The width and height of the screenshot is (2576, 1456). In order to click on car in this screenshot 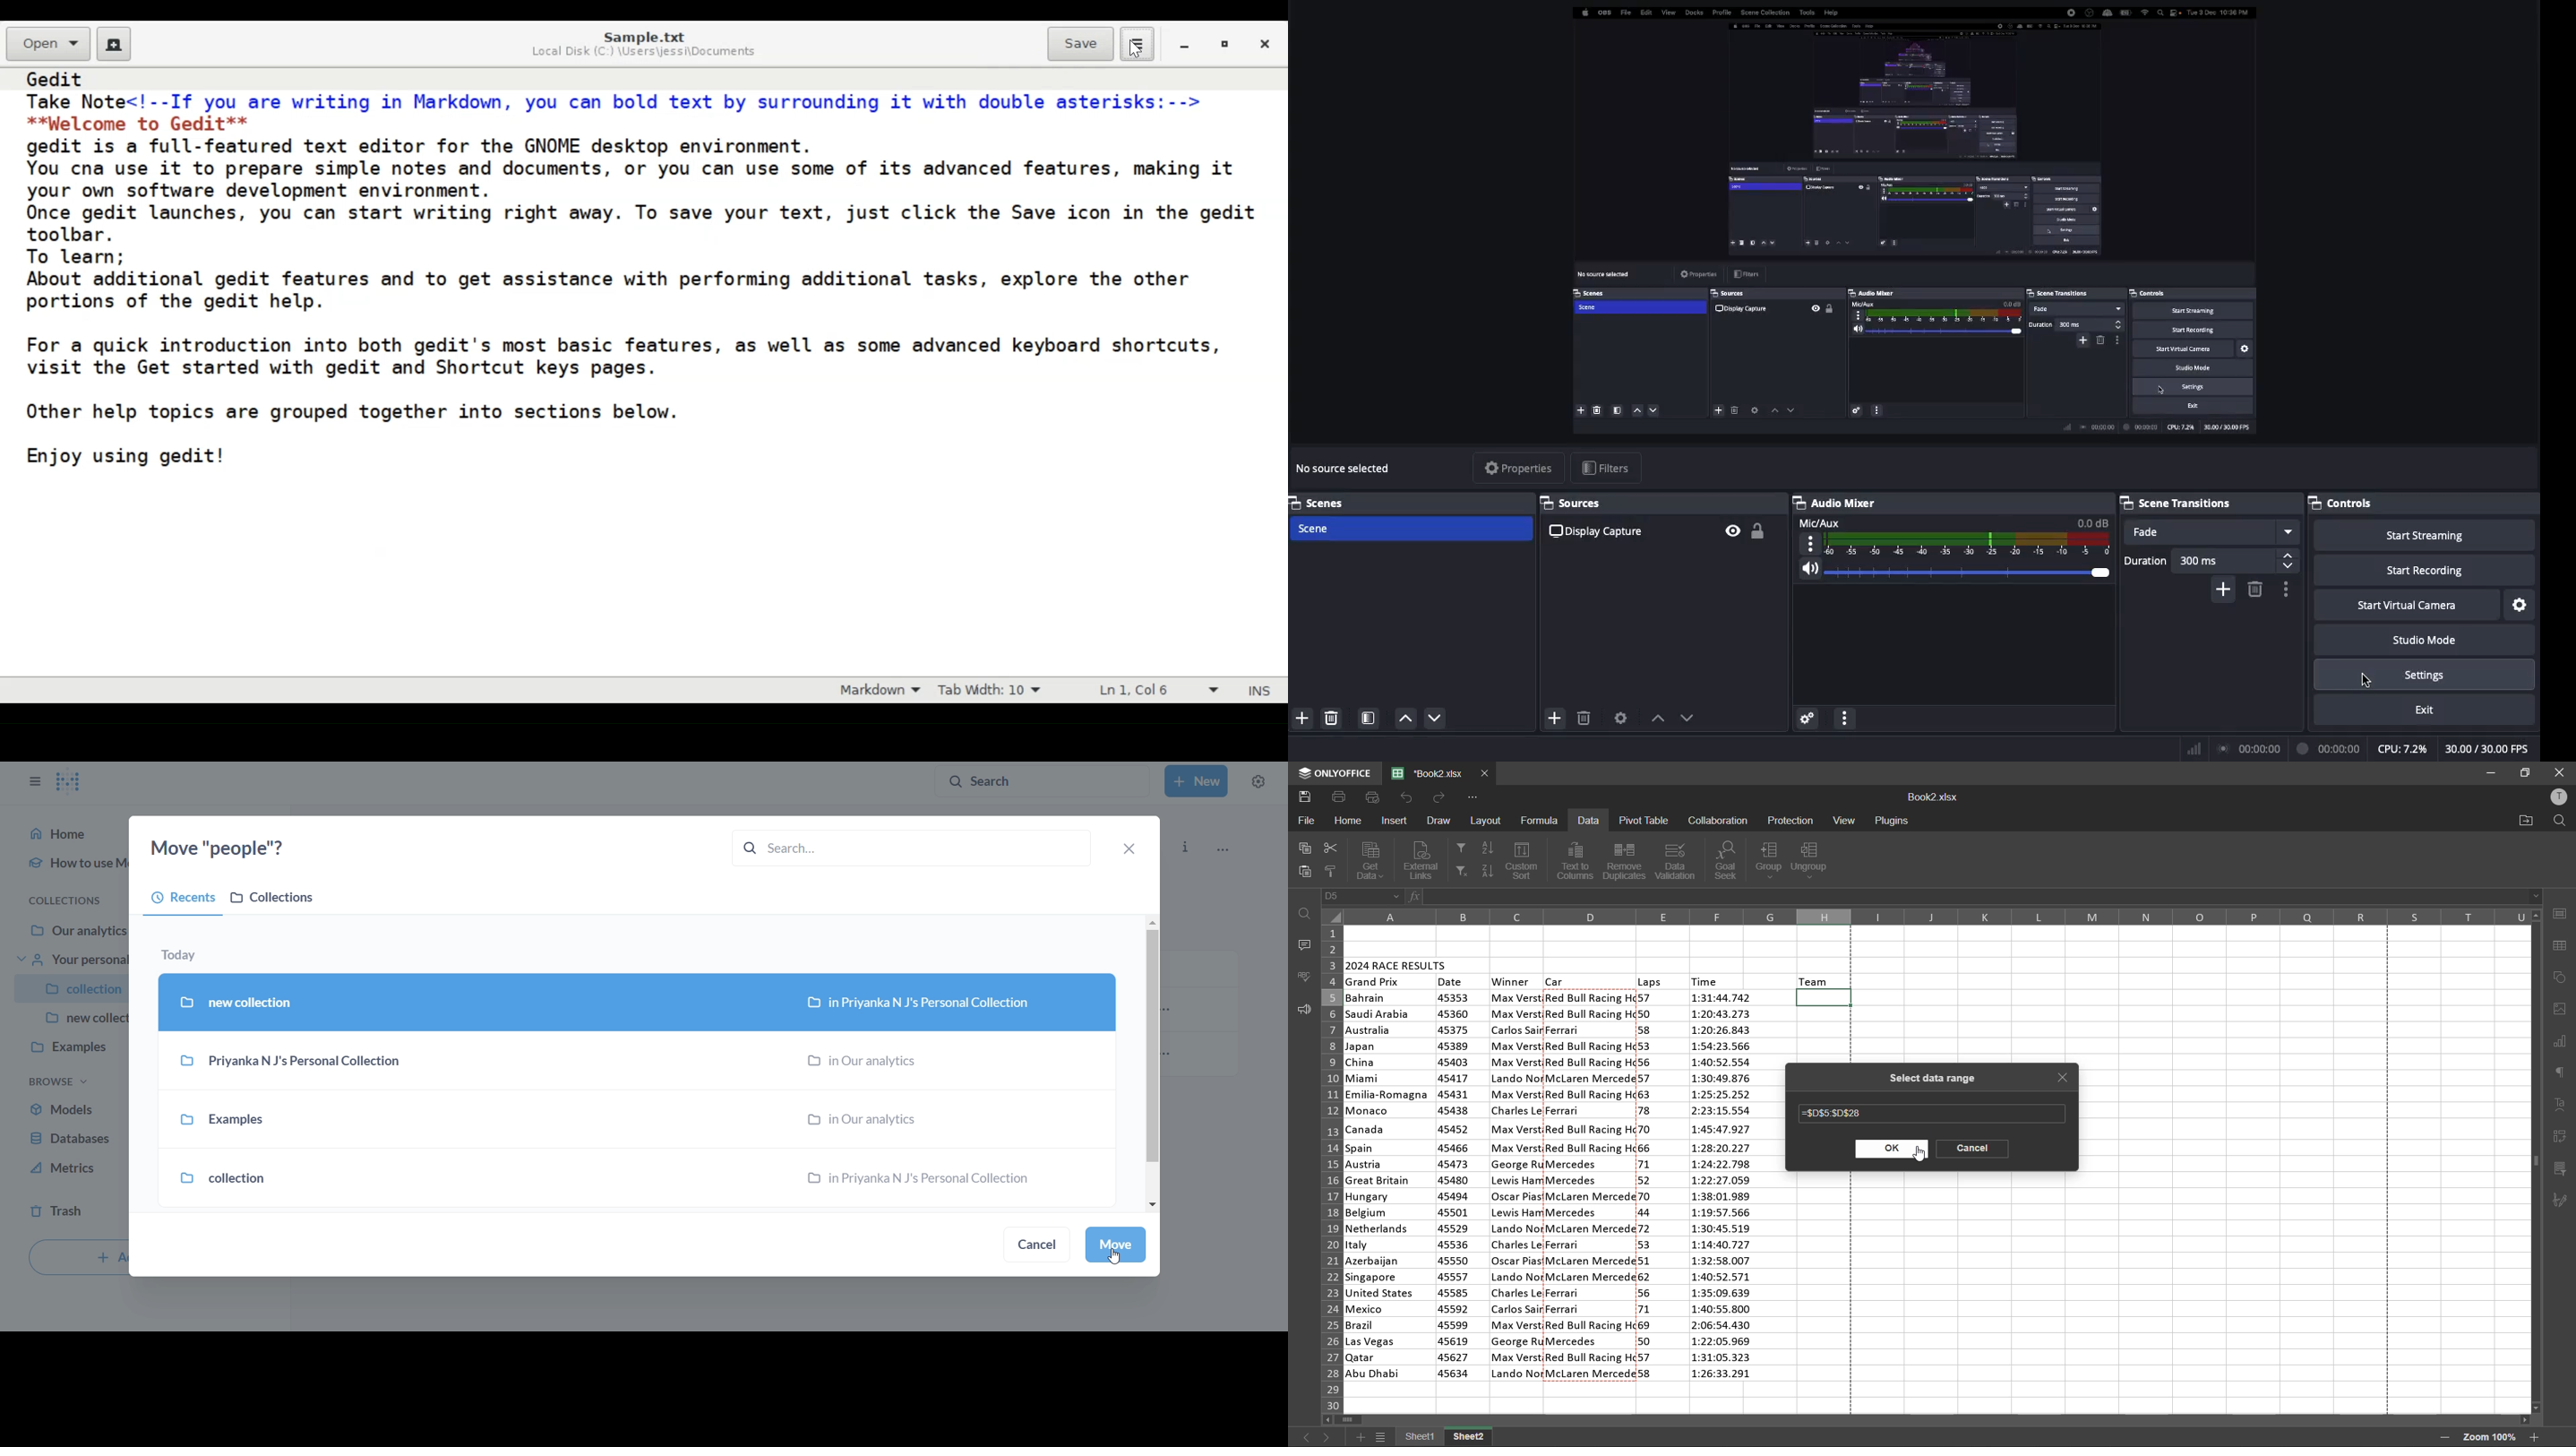, I will do `click(1556, 980)`.